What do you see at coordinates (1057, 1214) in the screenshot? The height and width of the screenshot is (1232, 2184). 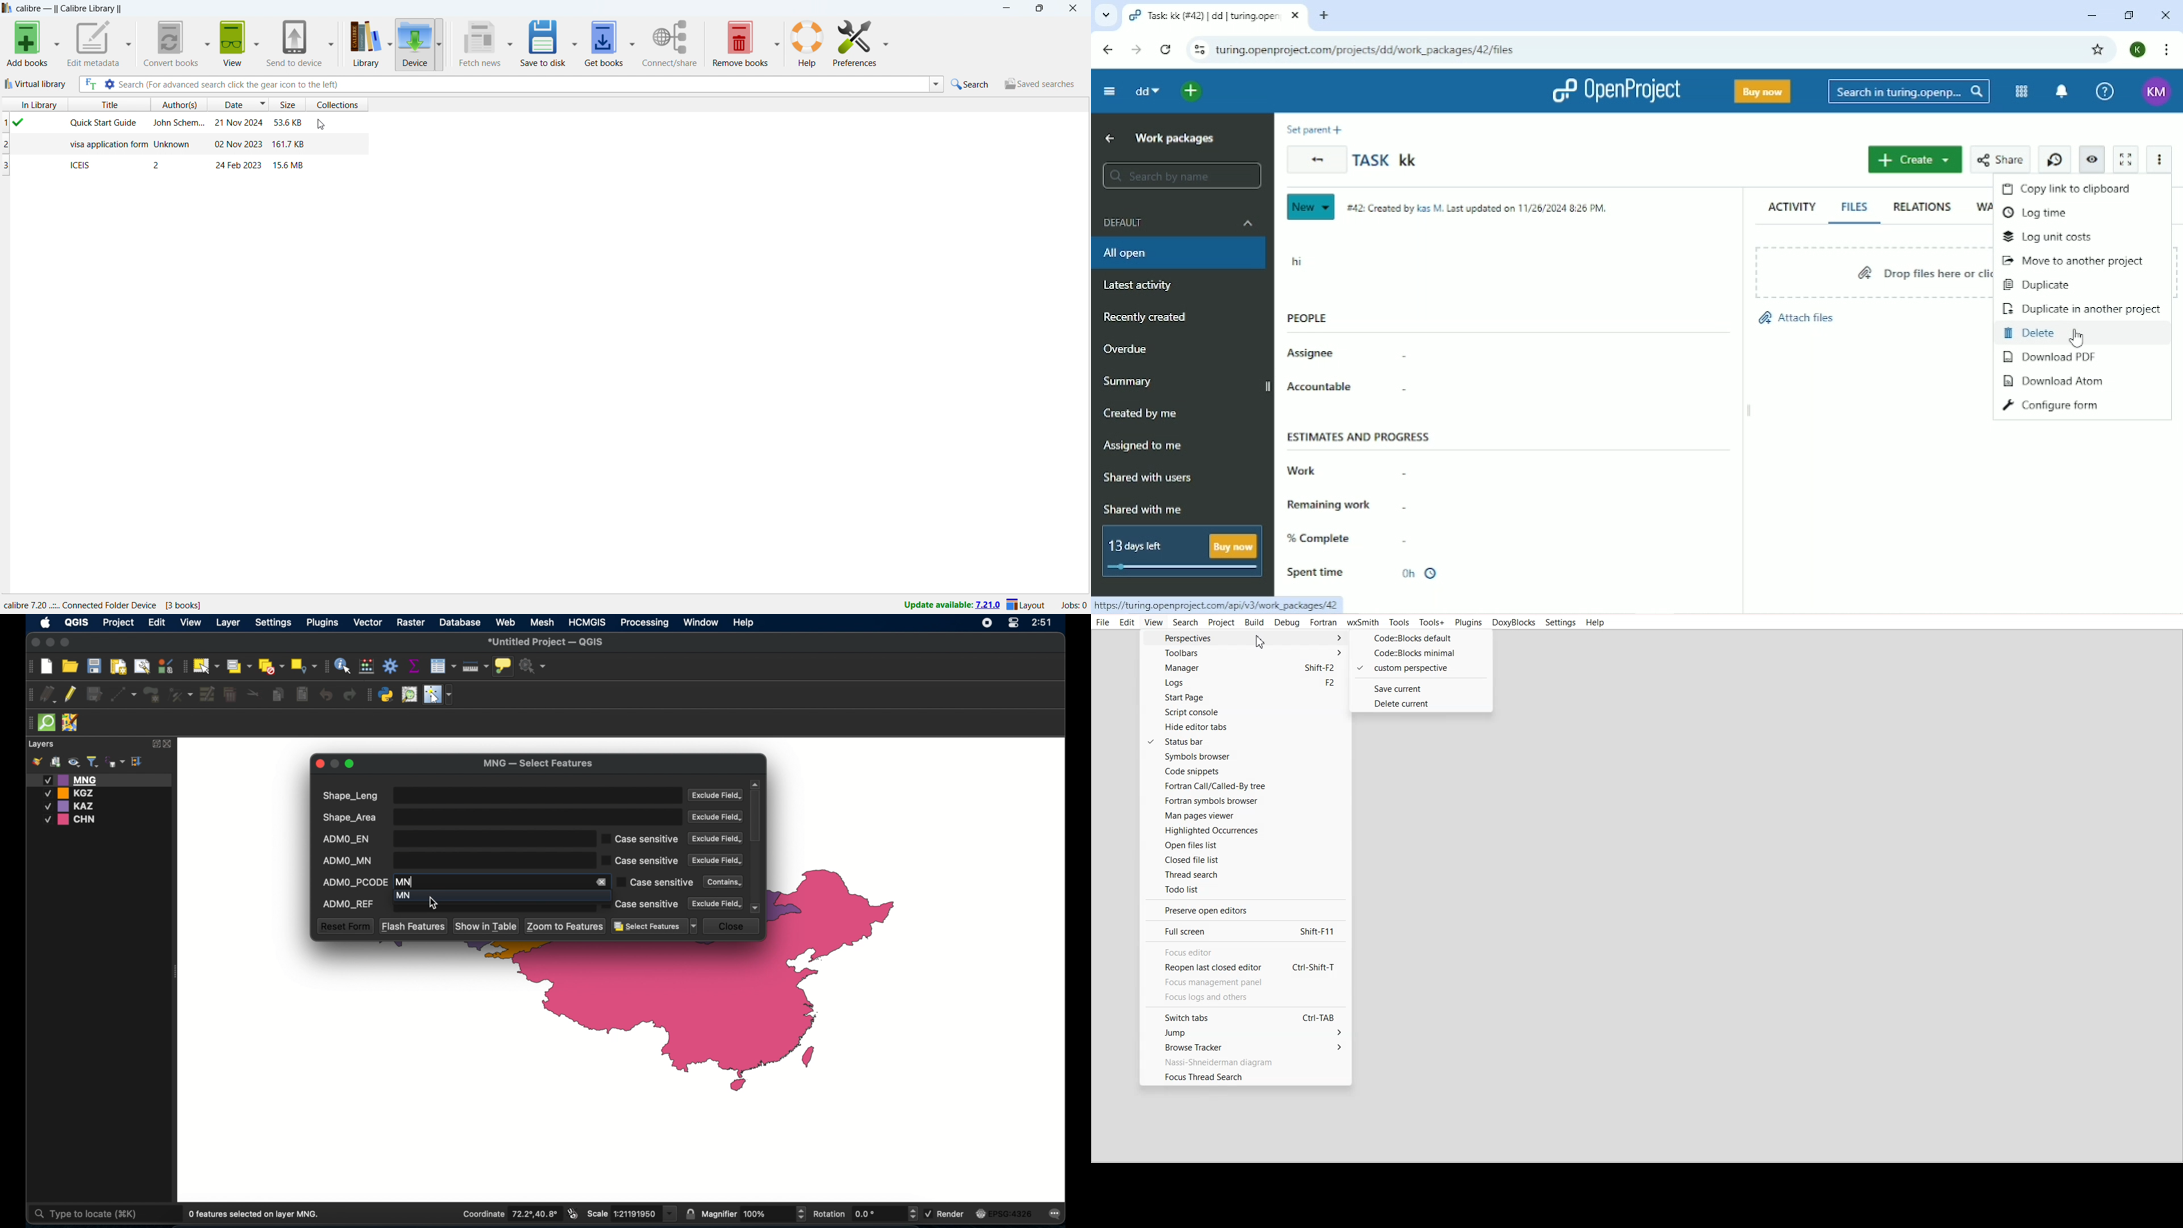 I see `messages` at bounding box center [1057, 1214].